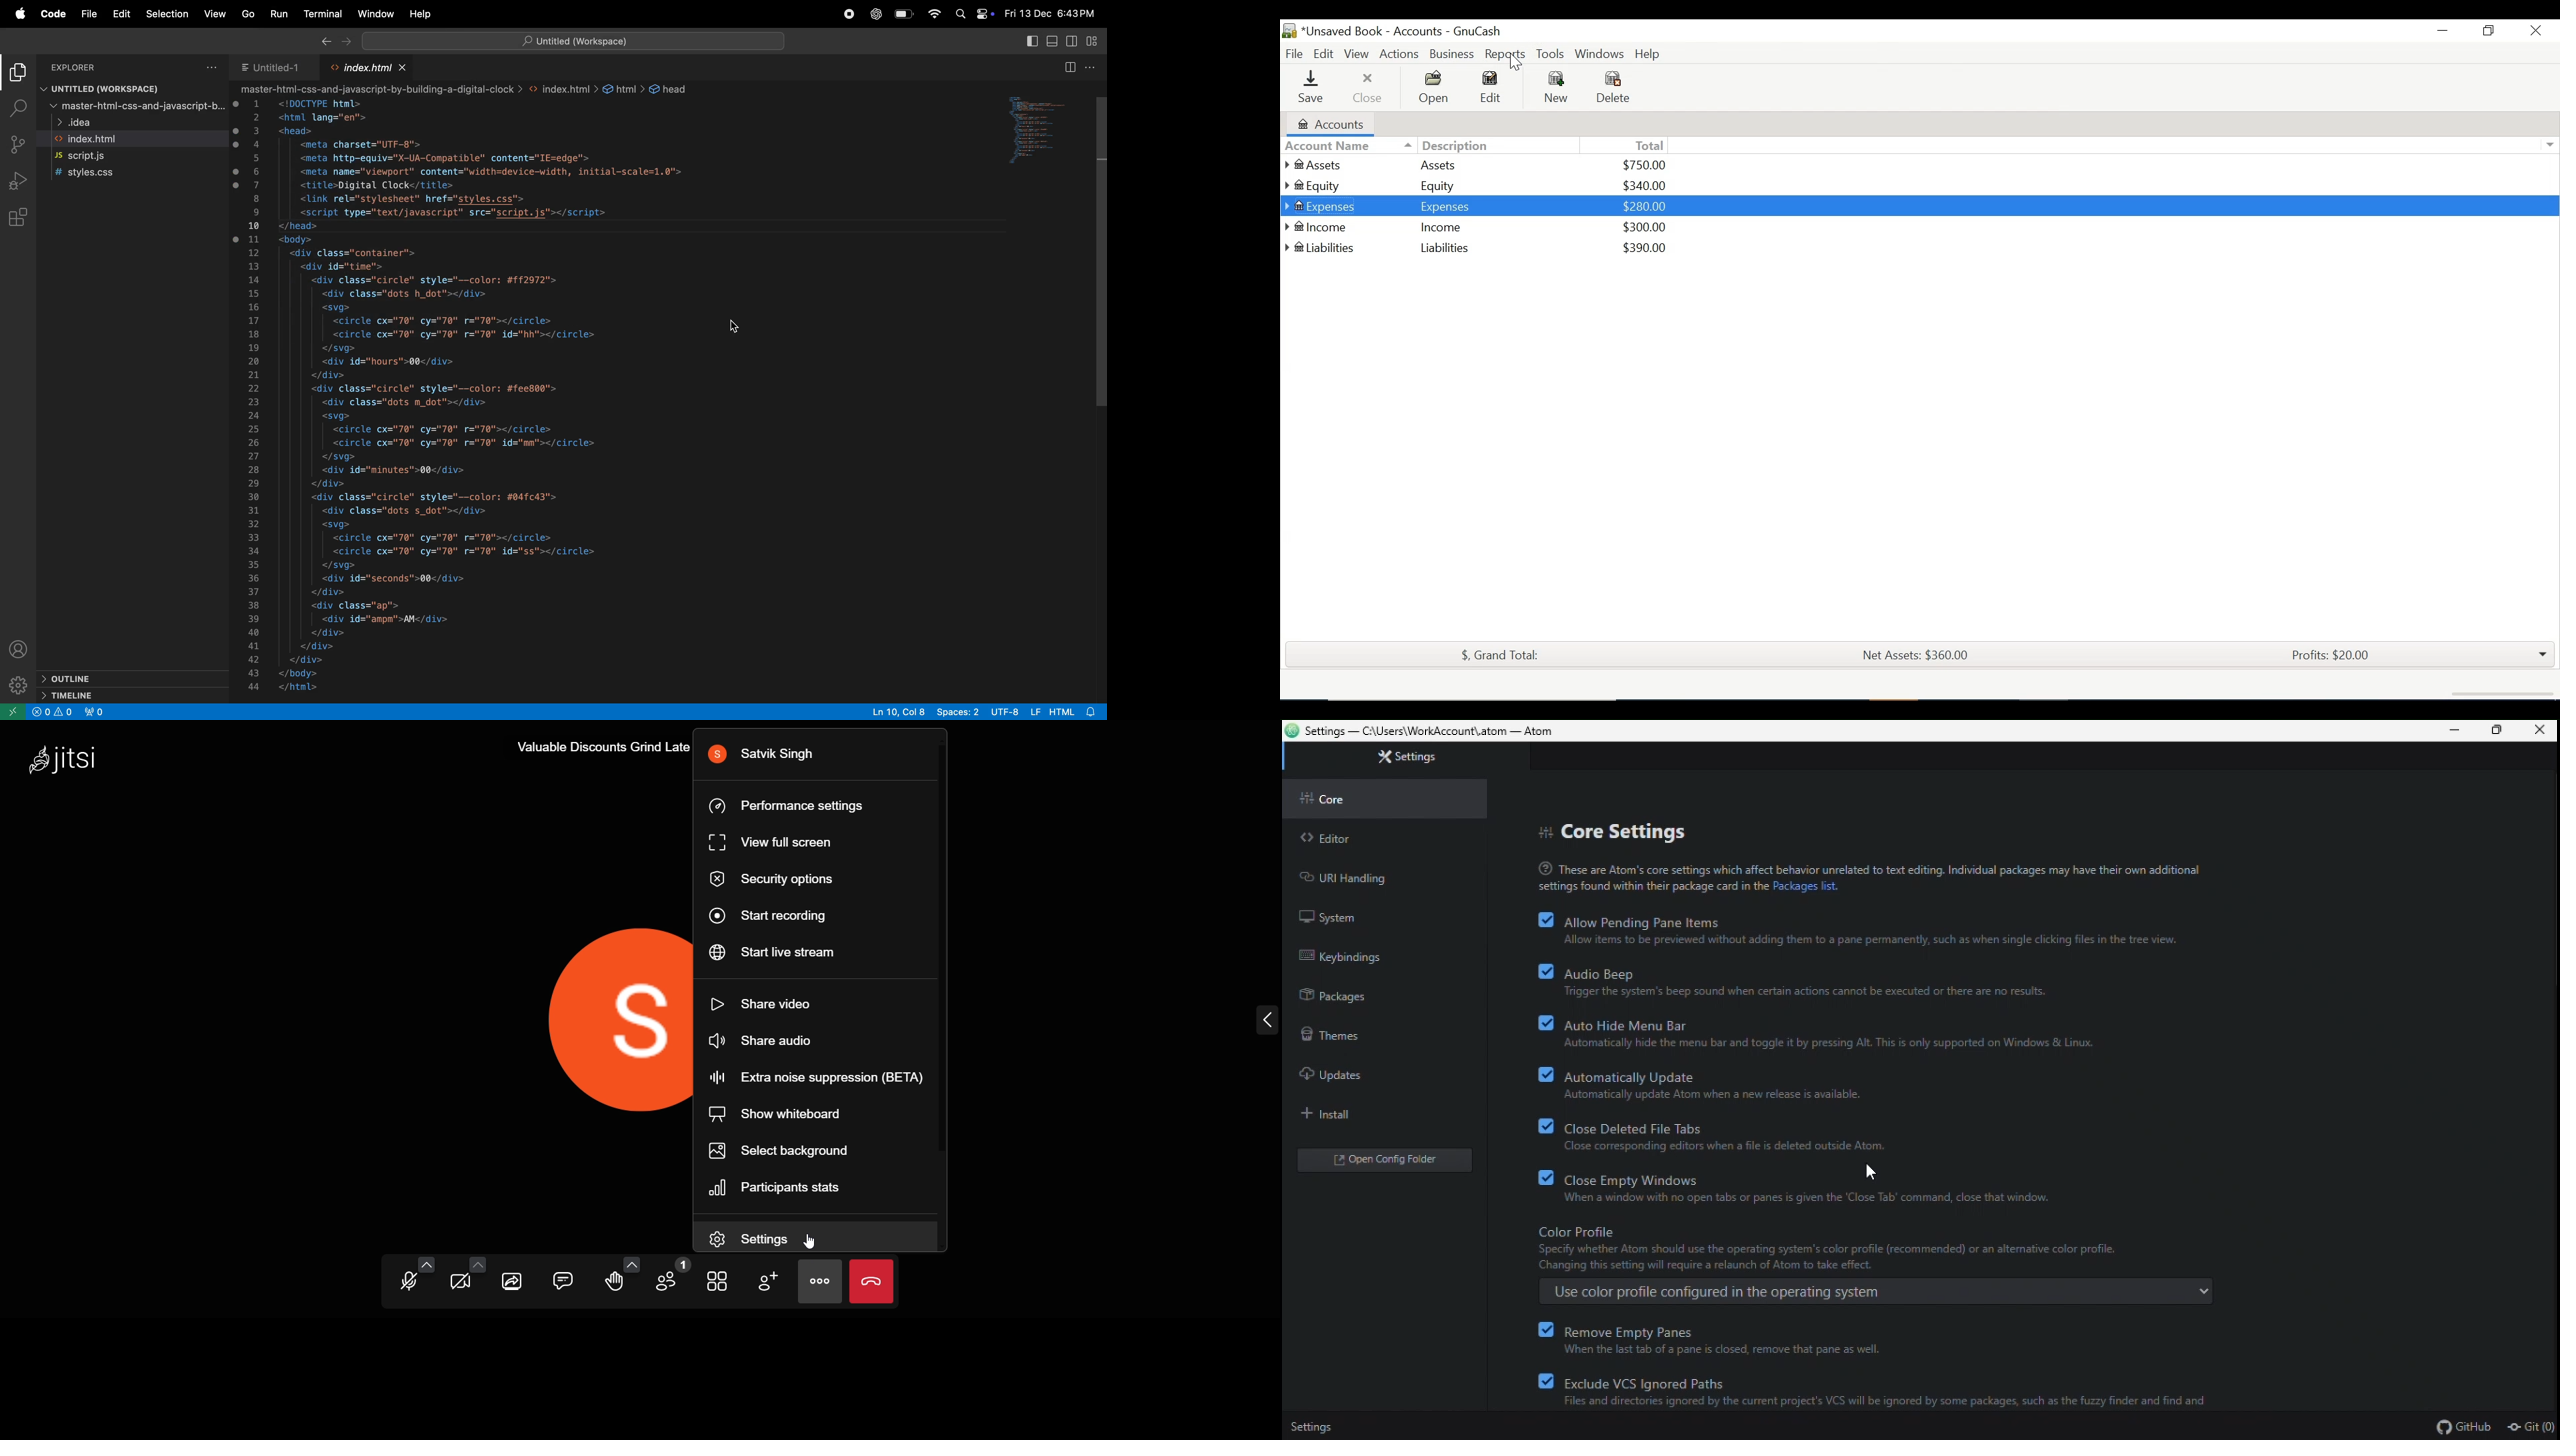  Describe the element at coordinates (1485, 248) in the screenshot. I see `# Liabilities Liabilities $390.00` at that location.